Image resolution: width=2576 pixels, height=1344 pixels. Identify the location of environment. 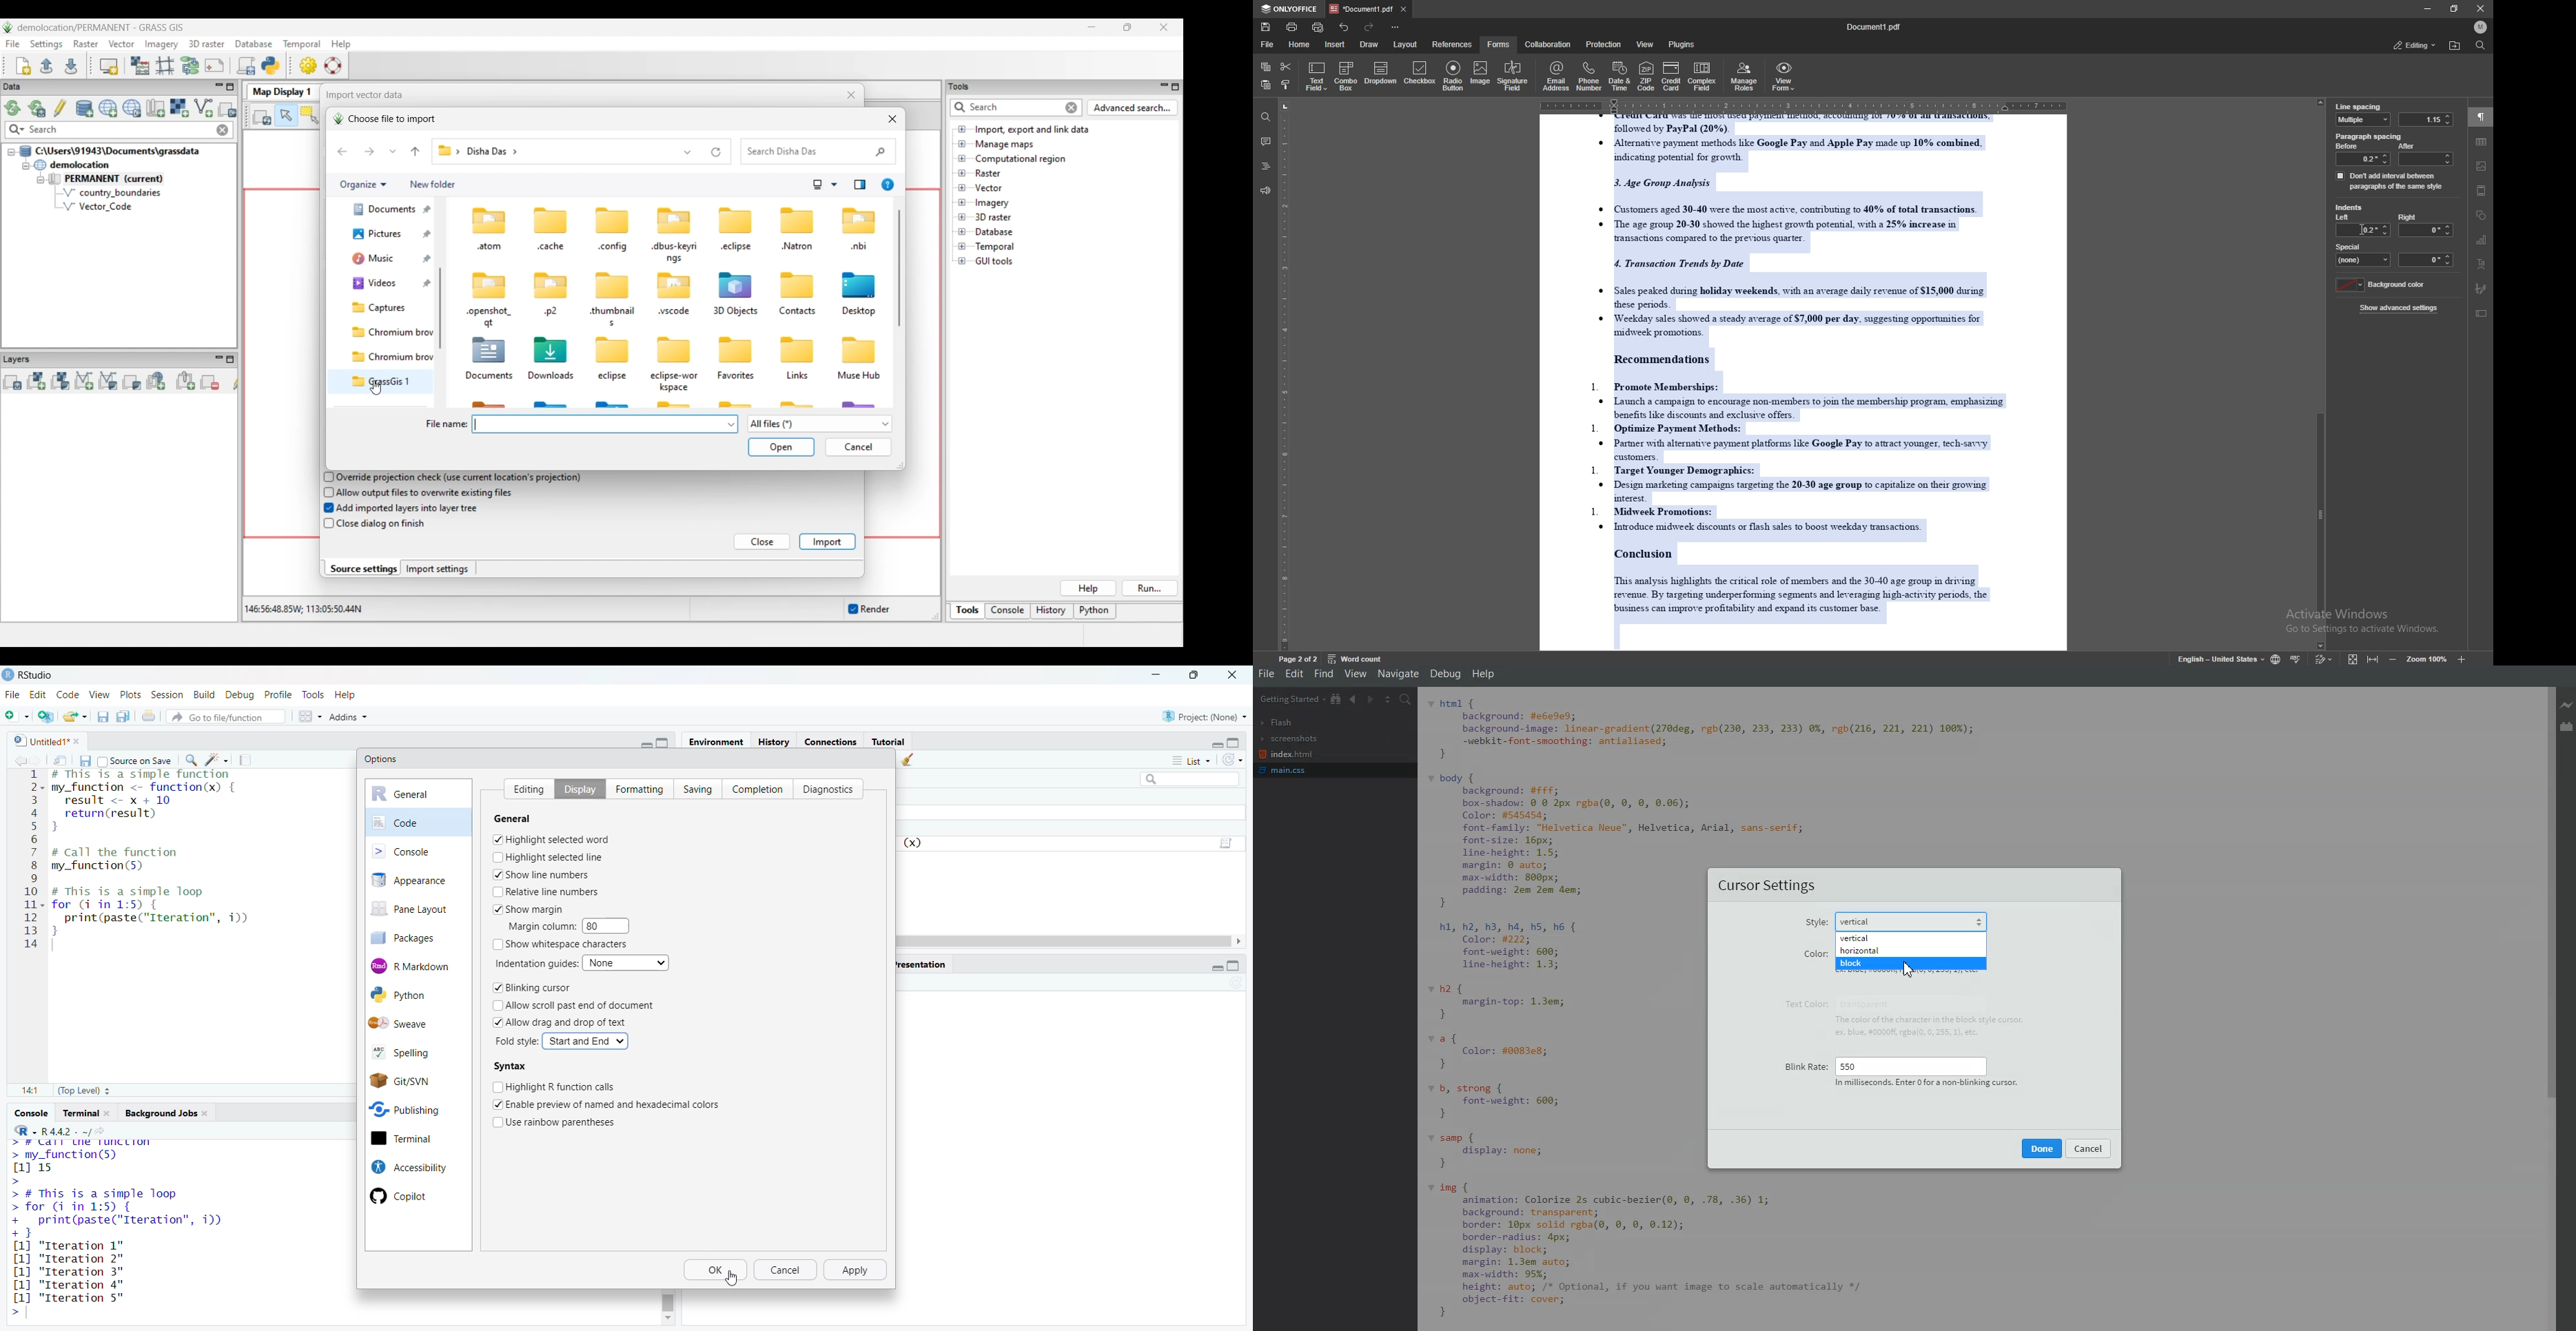
(718, 742).